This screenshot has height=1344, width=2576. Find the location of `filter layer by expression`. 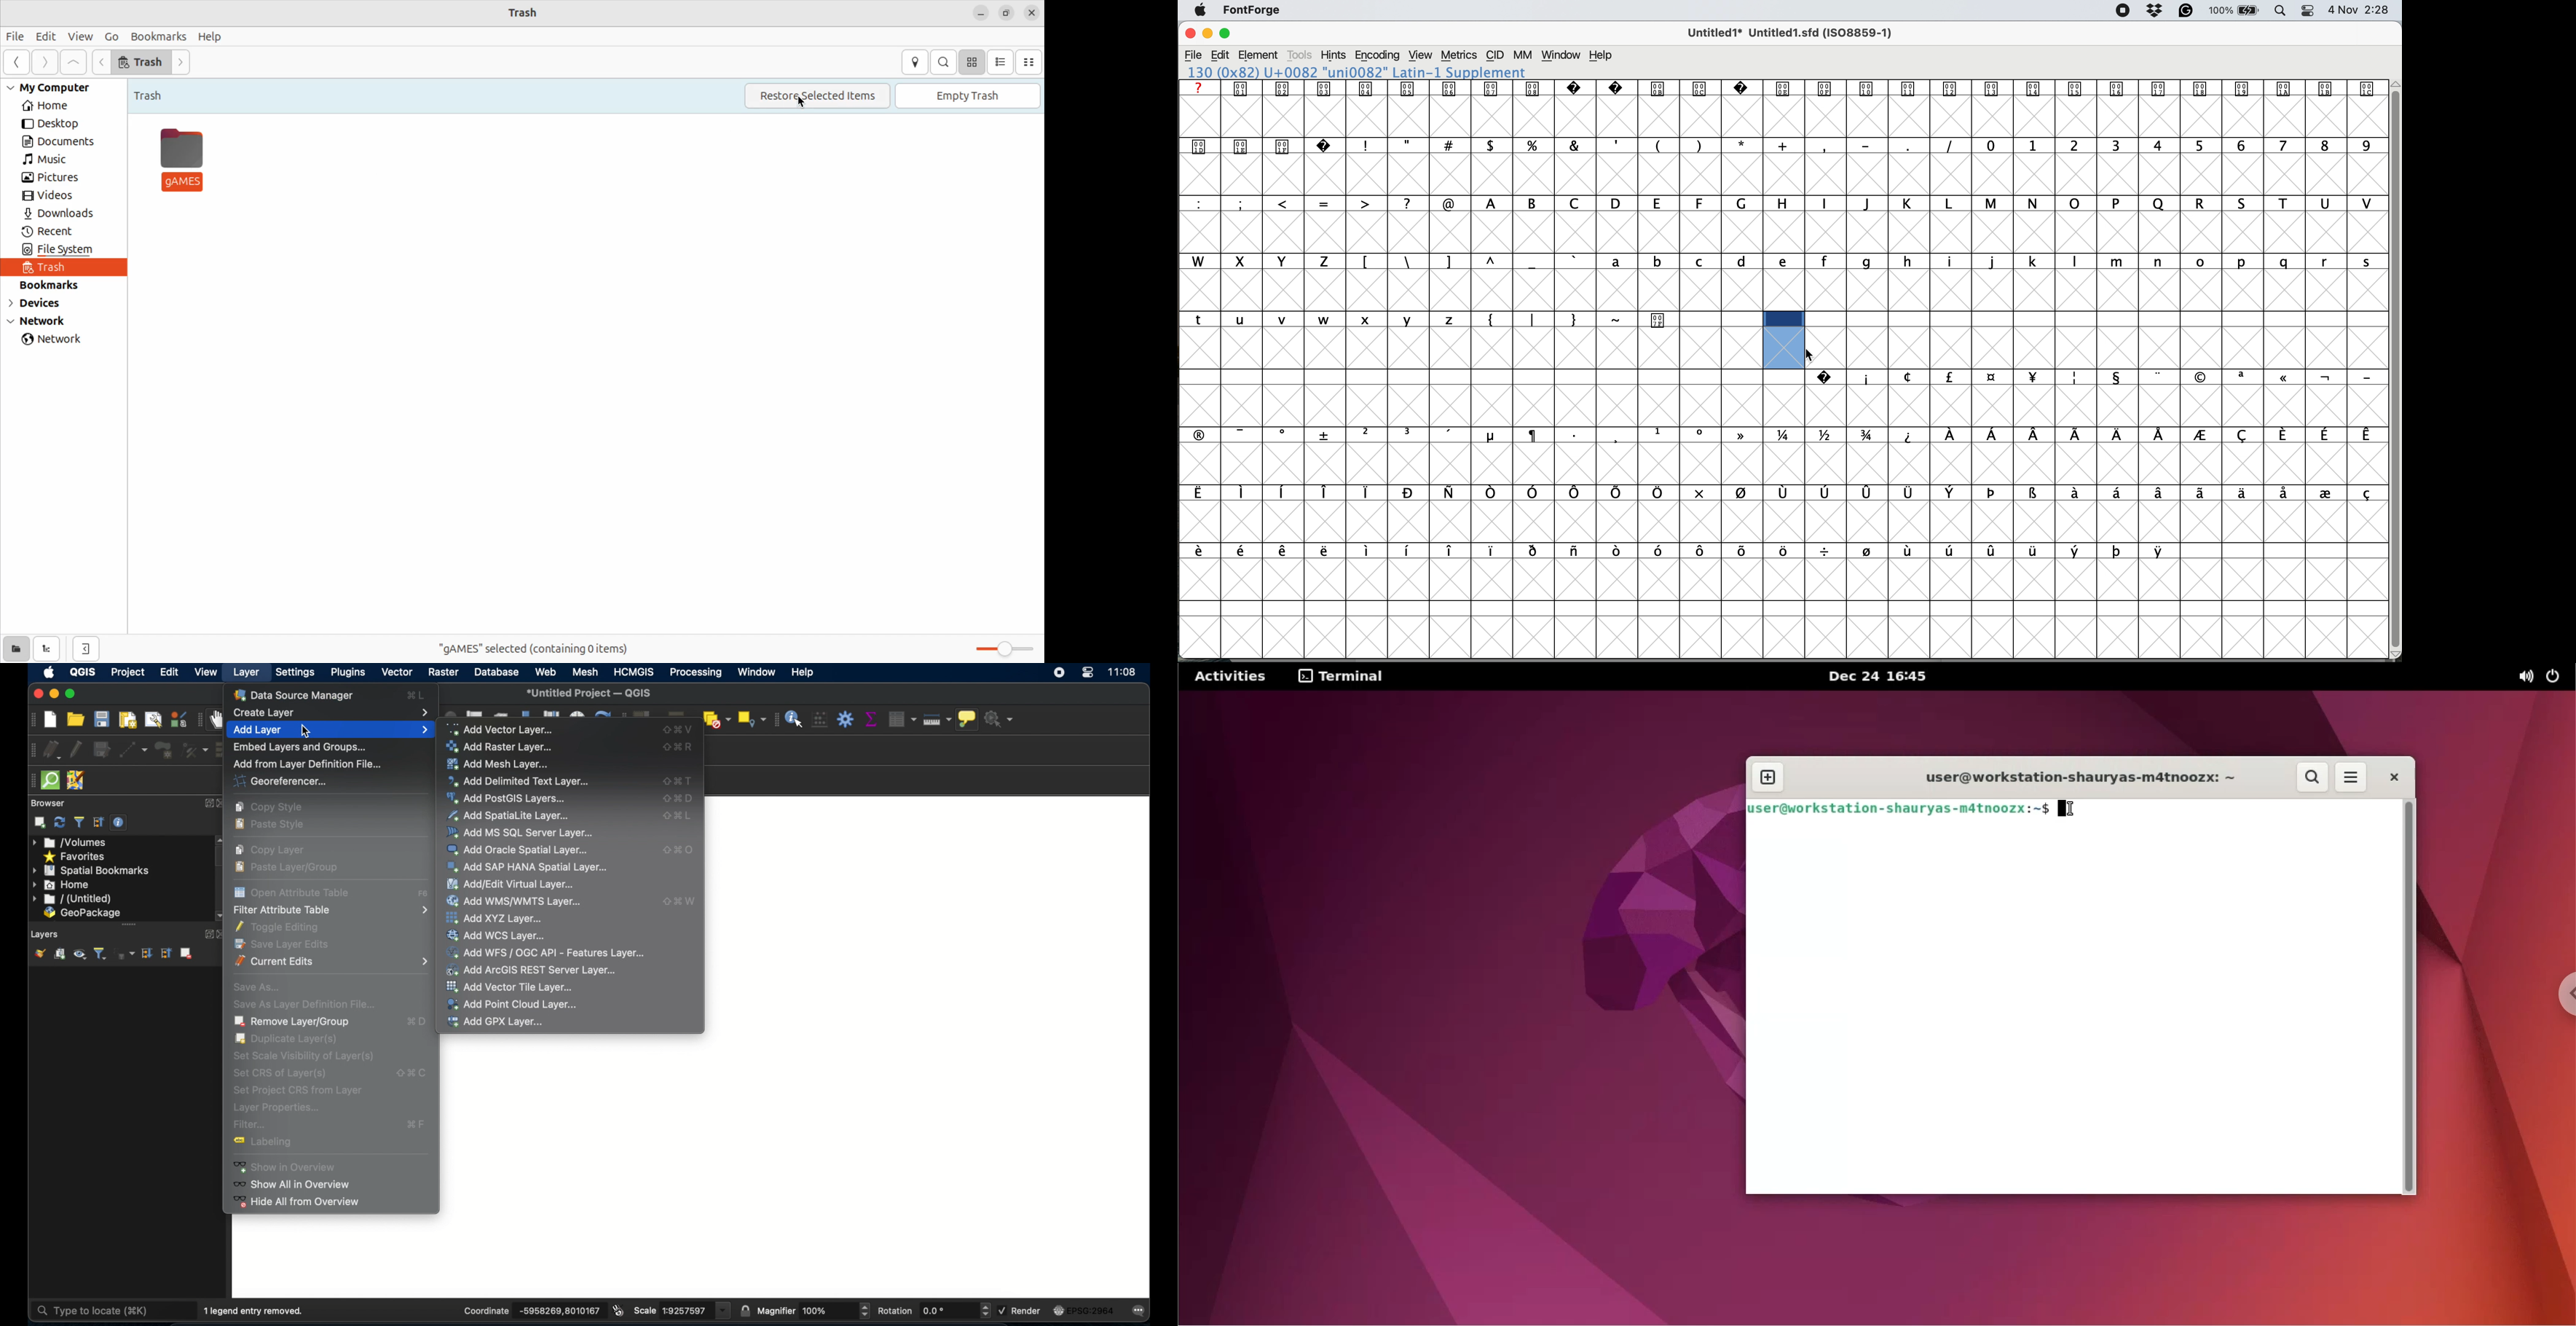

filter layer by expression is located at coordinates (125, 953).